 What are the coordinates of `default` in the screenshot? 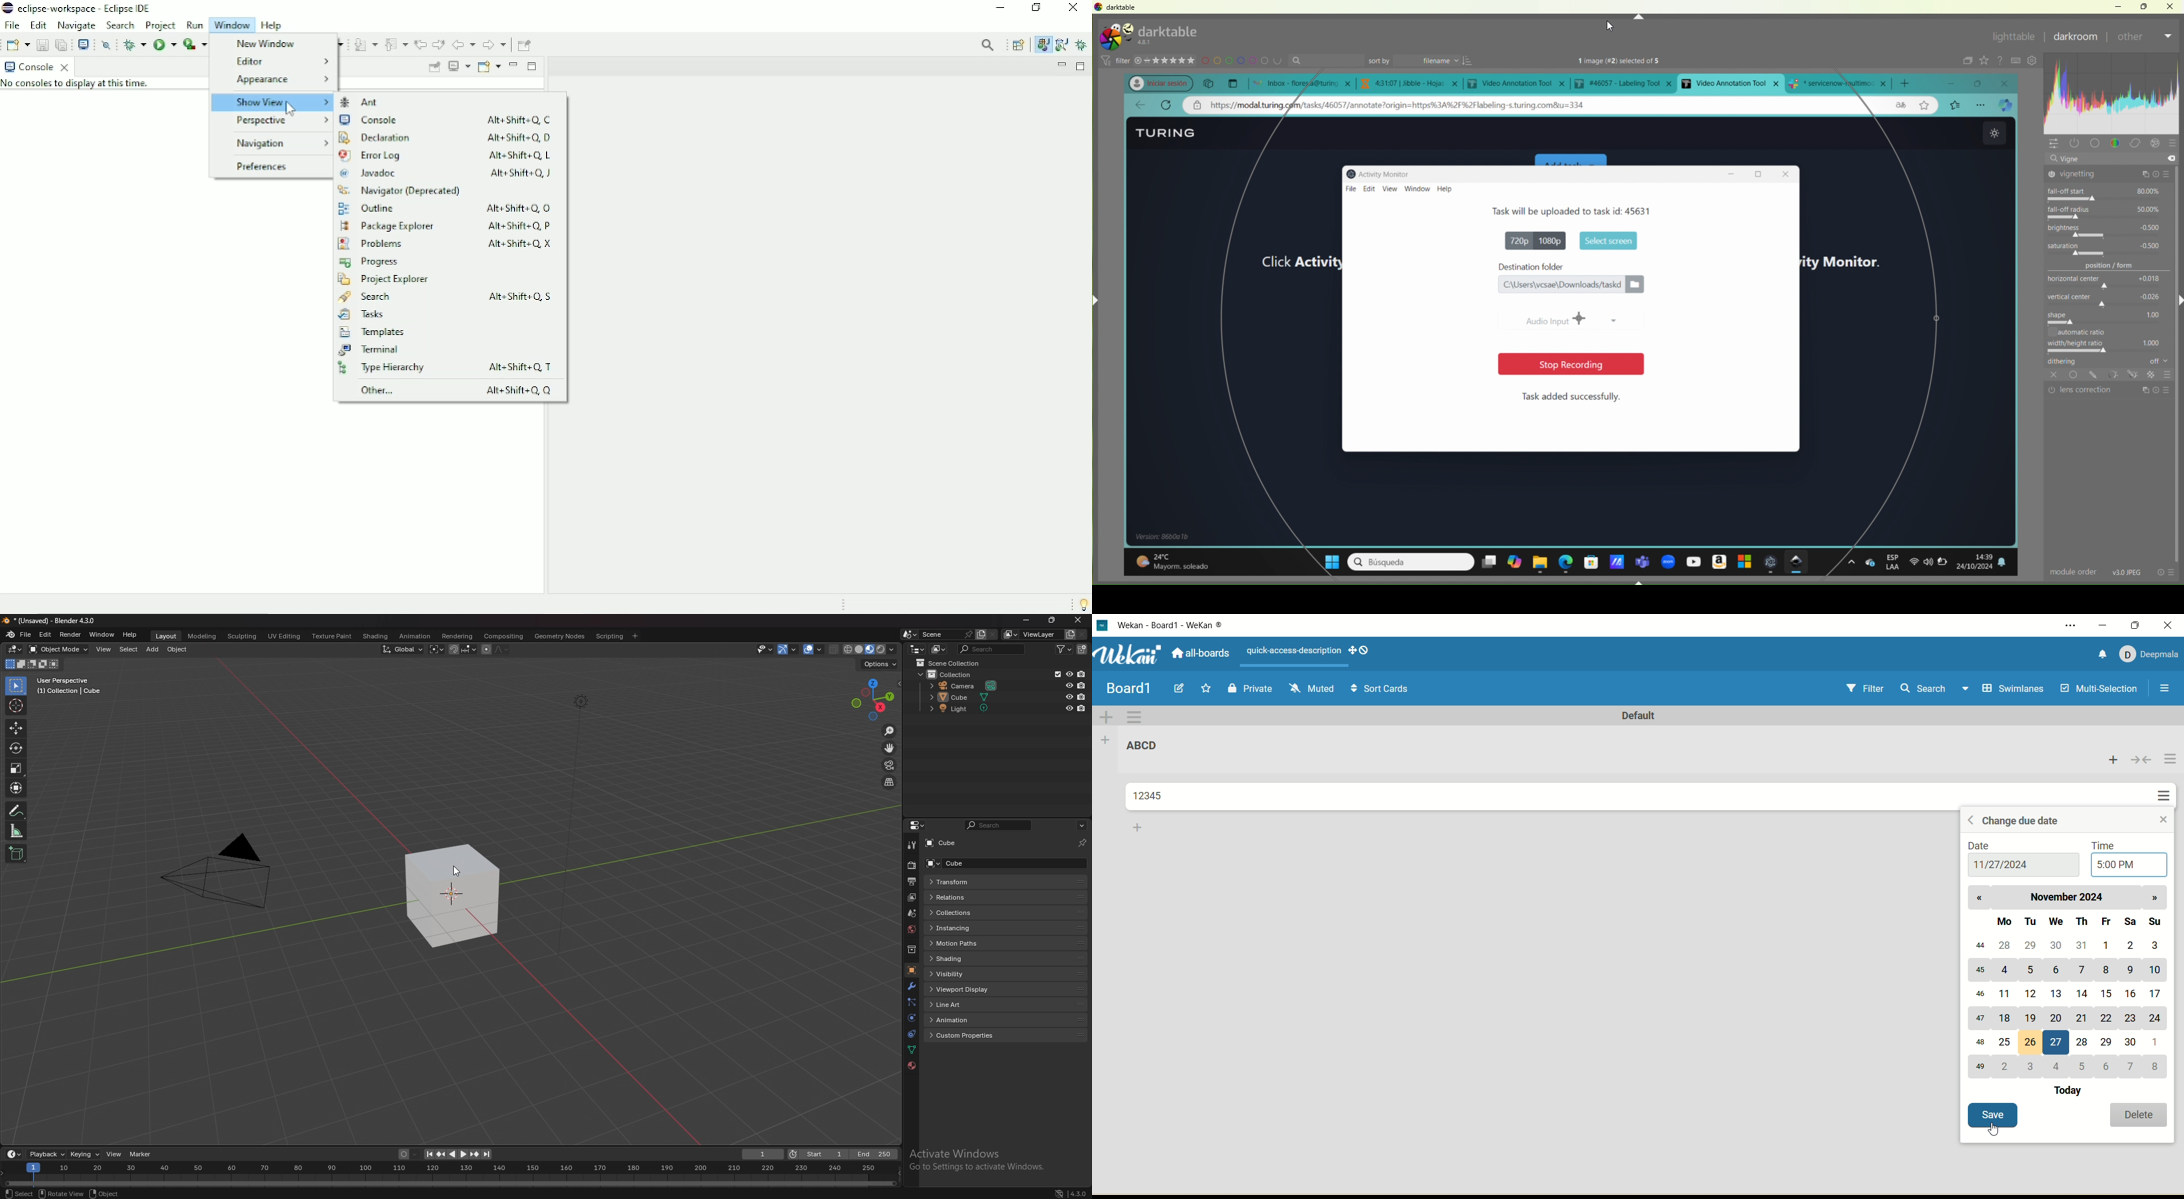 It's located at (1640, 716).